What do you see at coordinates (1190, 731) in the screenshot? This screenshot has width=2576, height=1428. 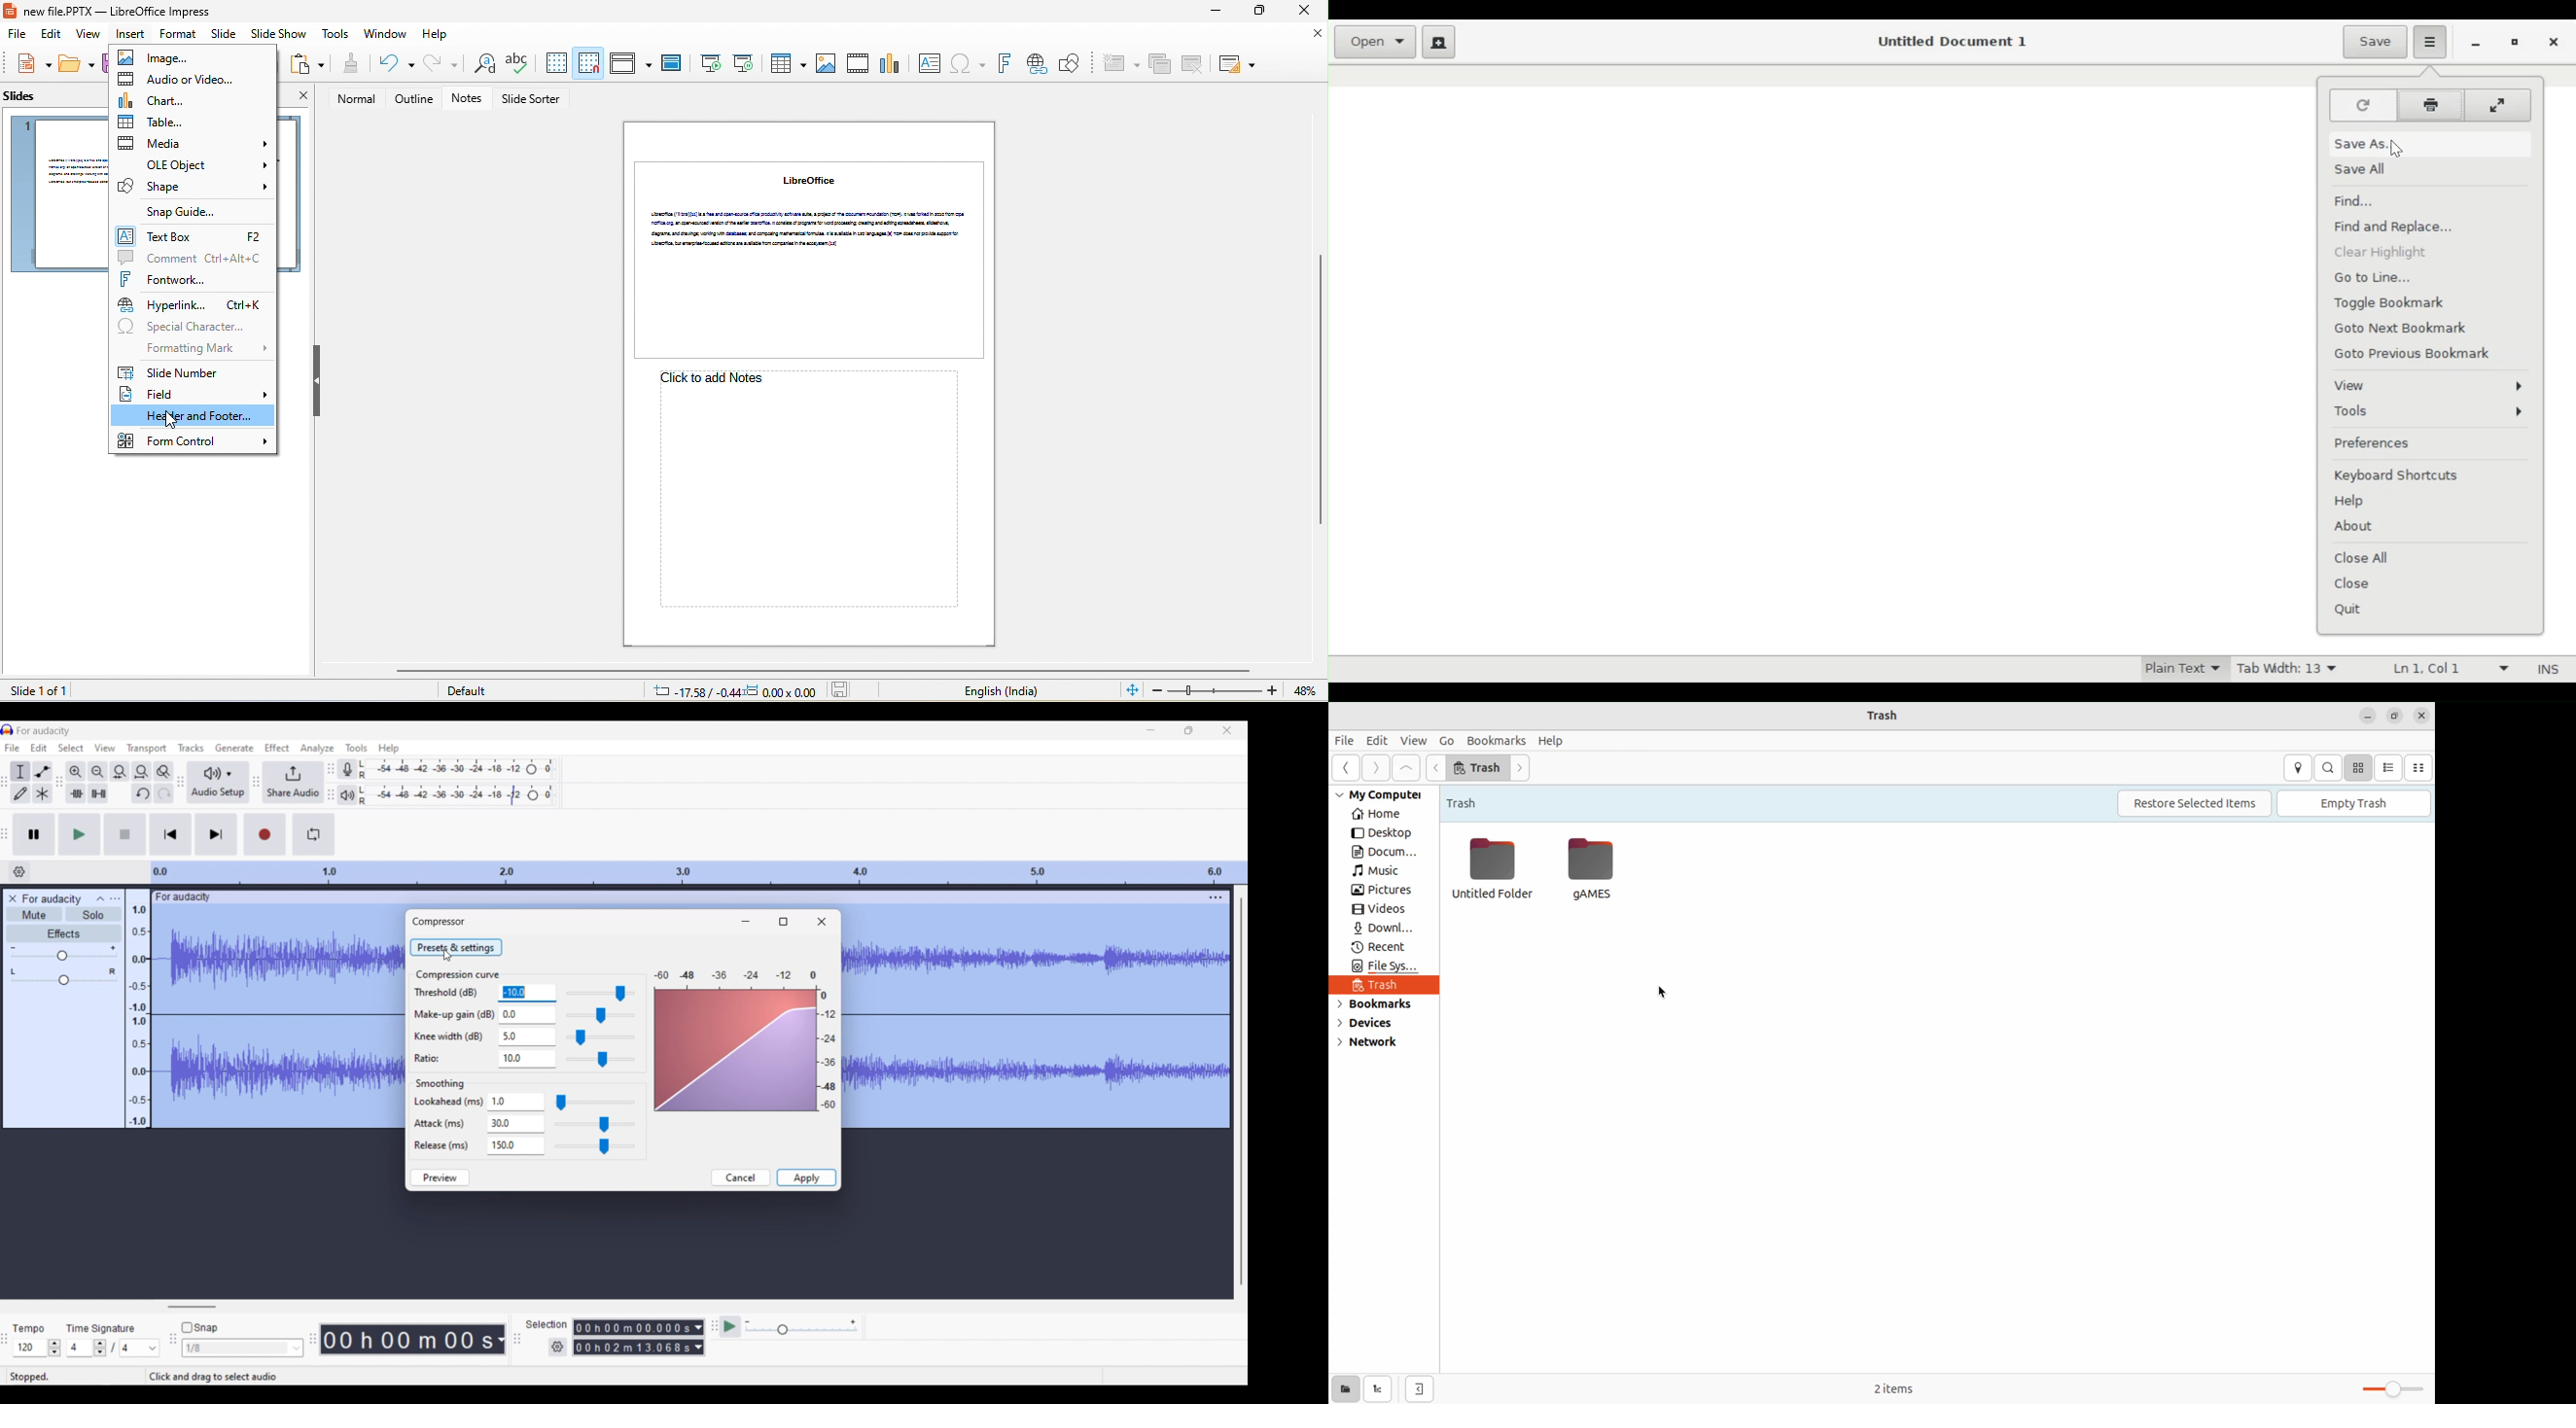 I see `Show in smaller tab` at bounding box center [1190, 731].